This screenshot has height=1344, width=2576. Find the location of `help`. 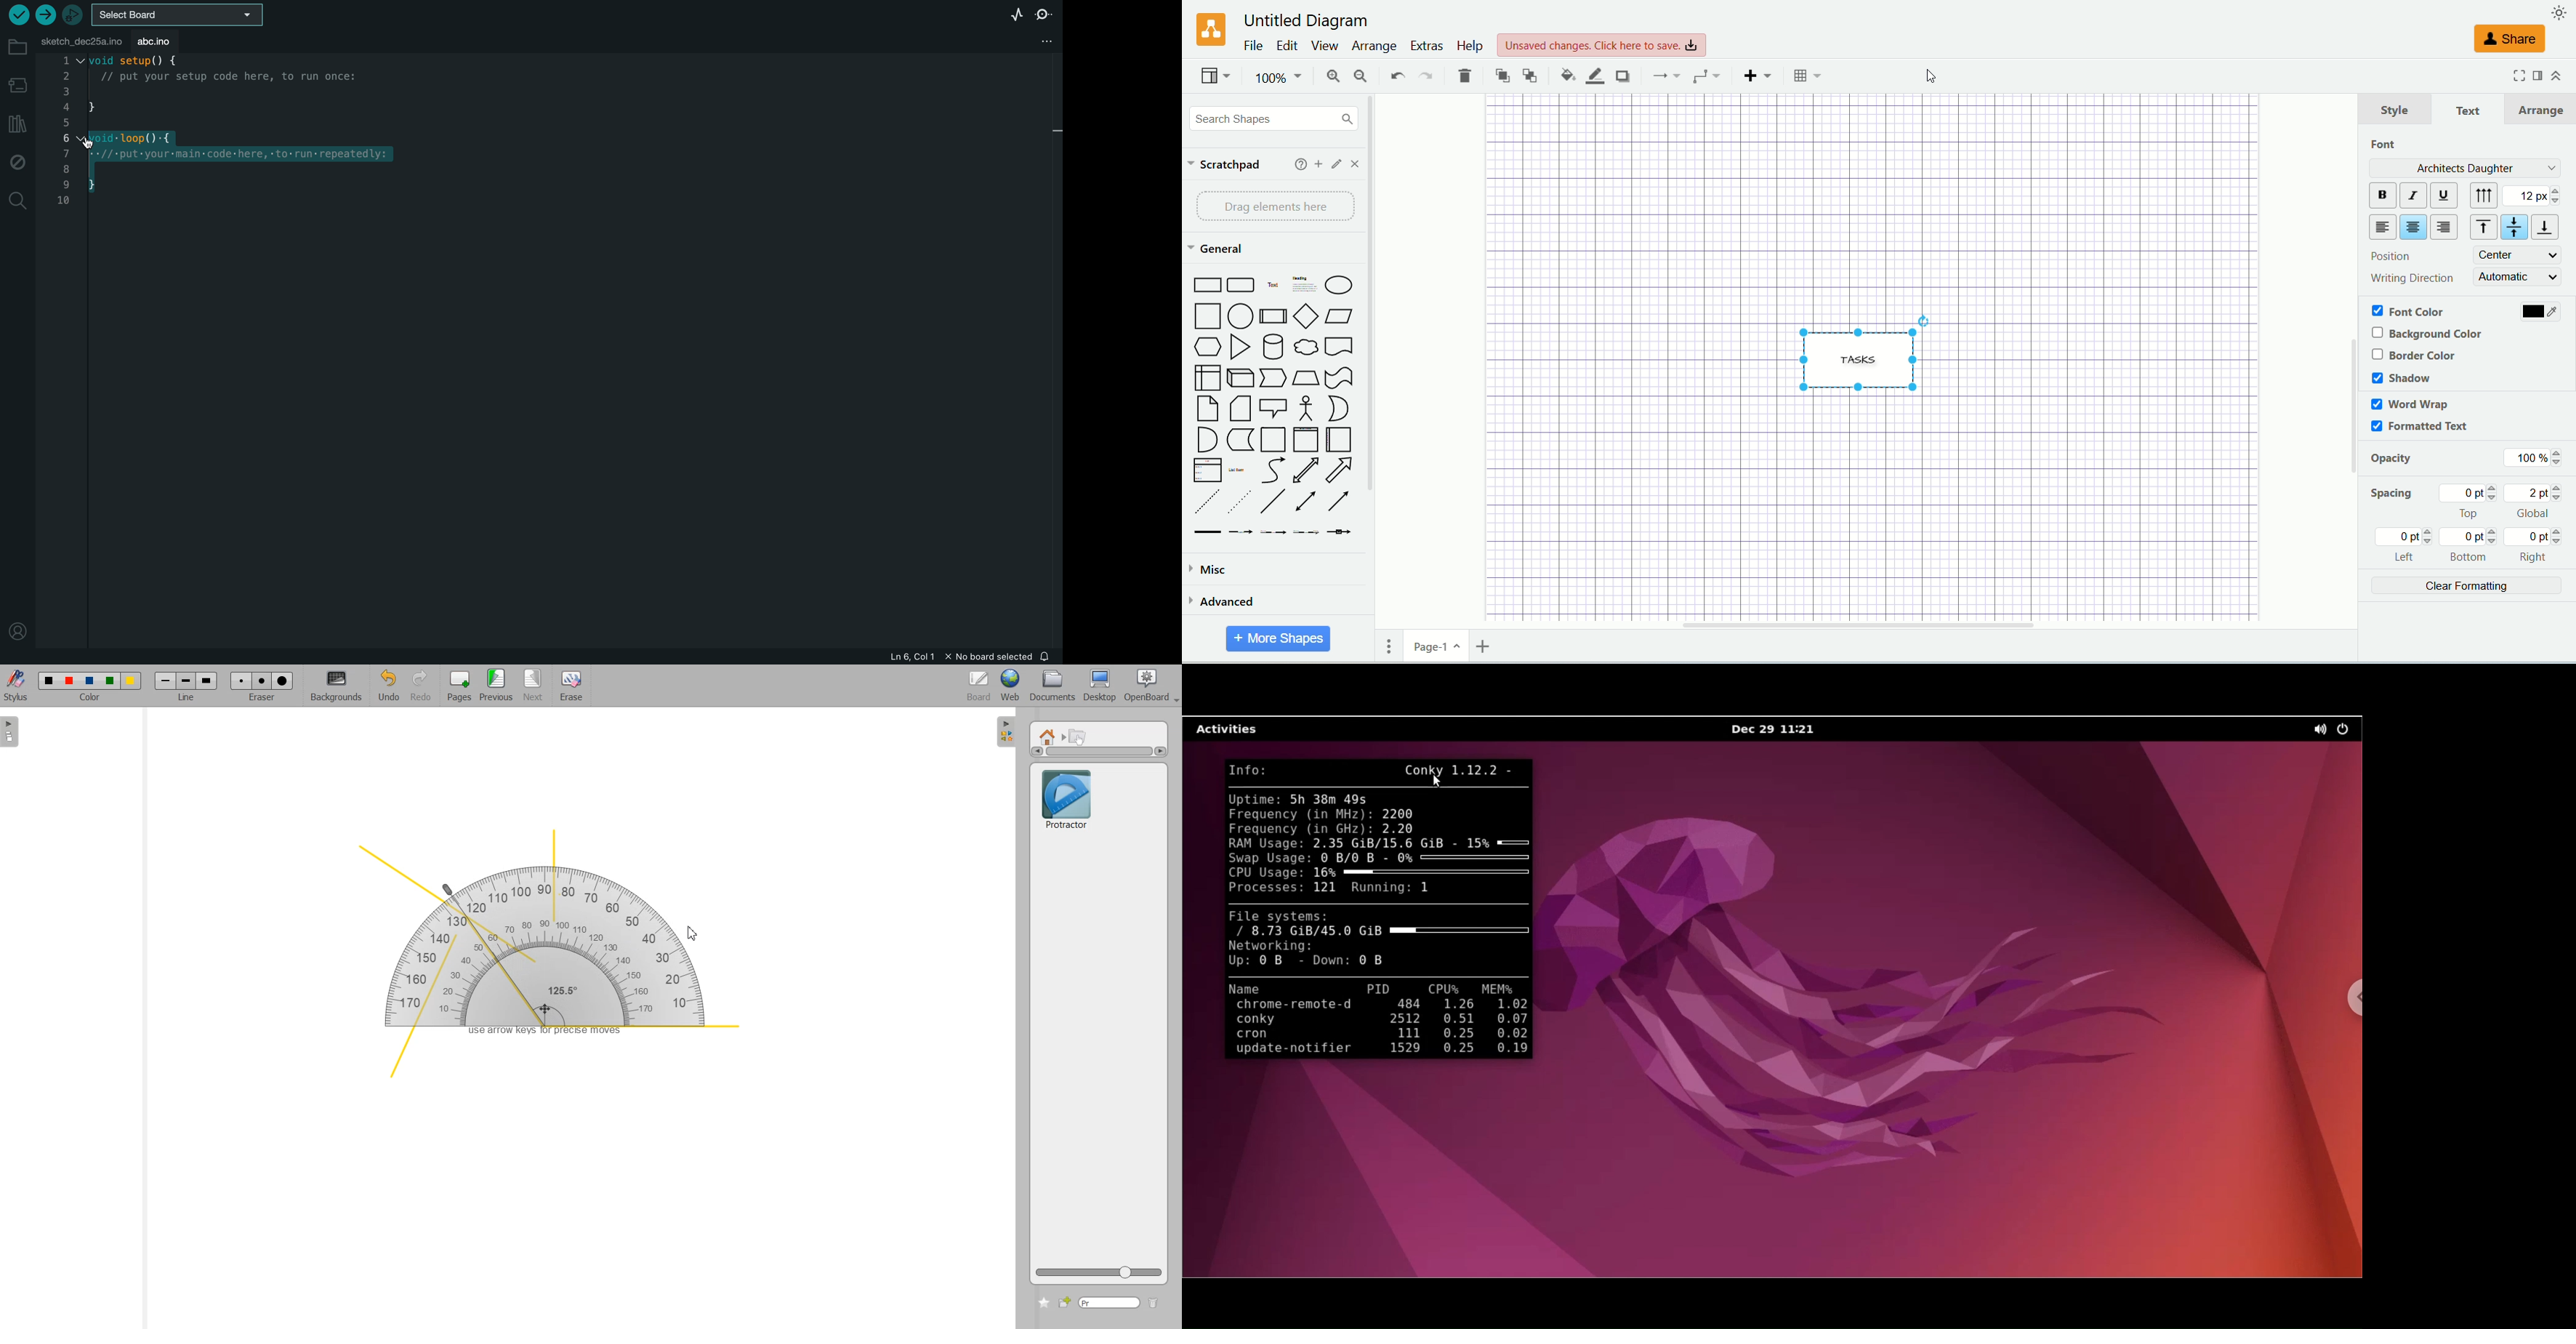

help is located at coordinates (1468, 47).